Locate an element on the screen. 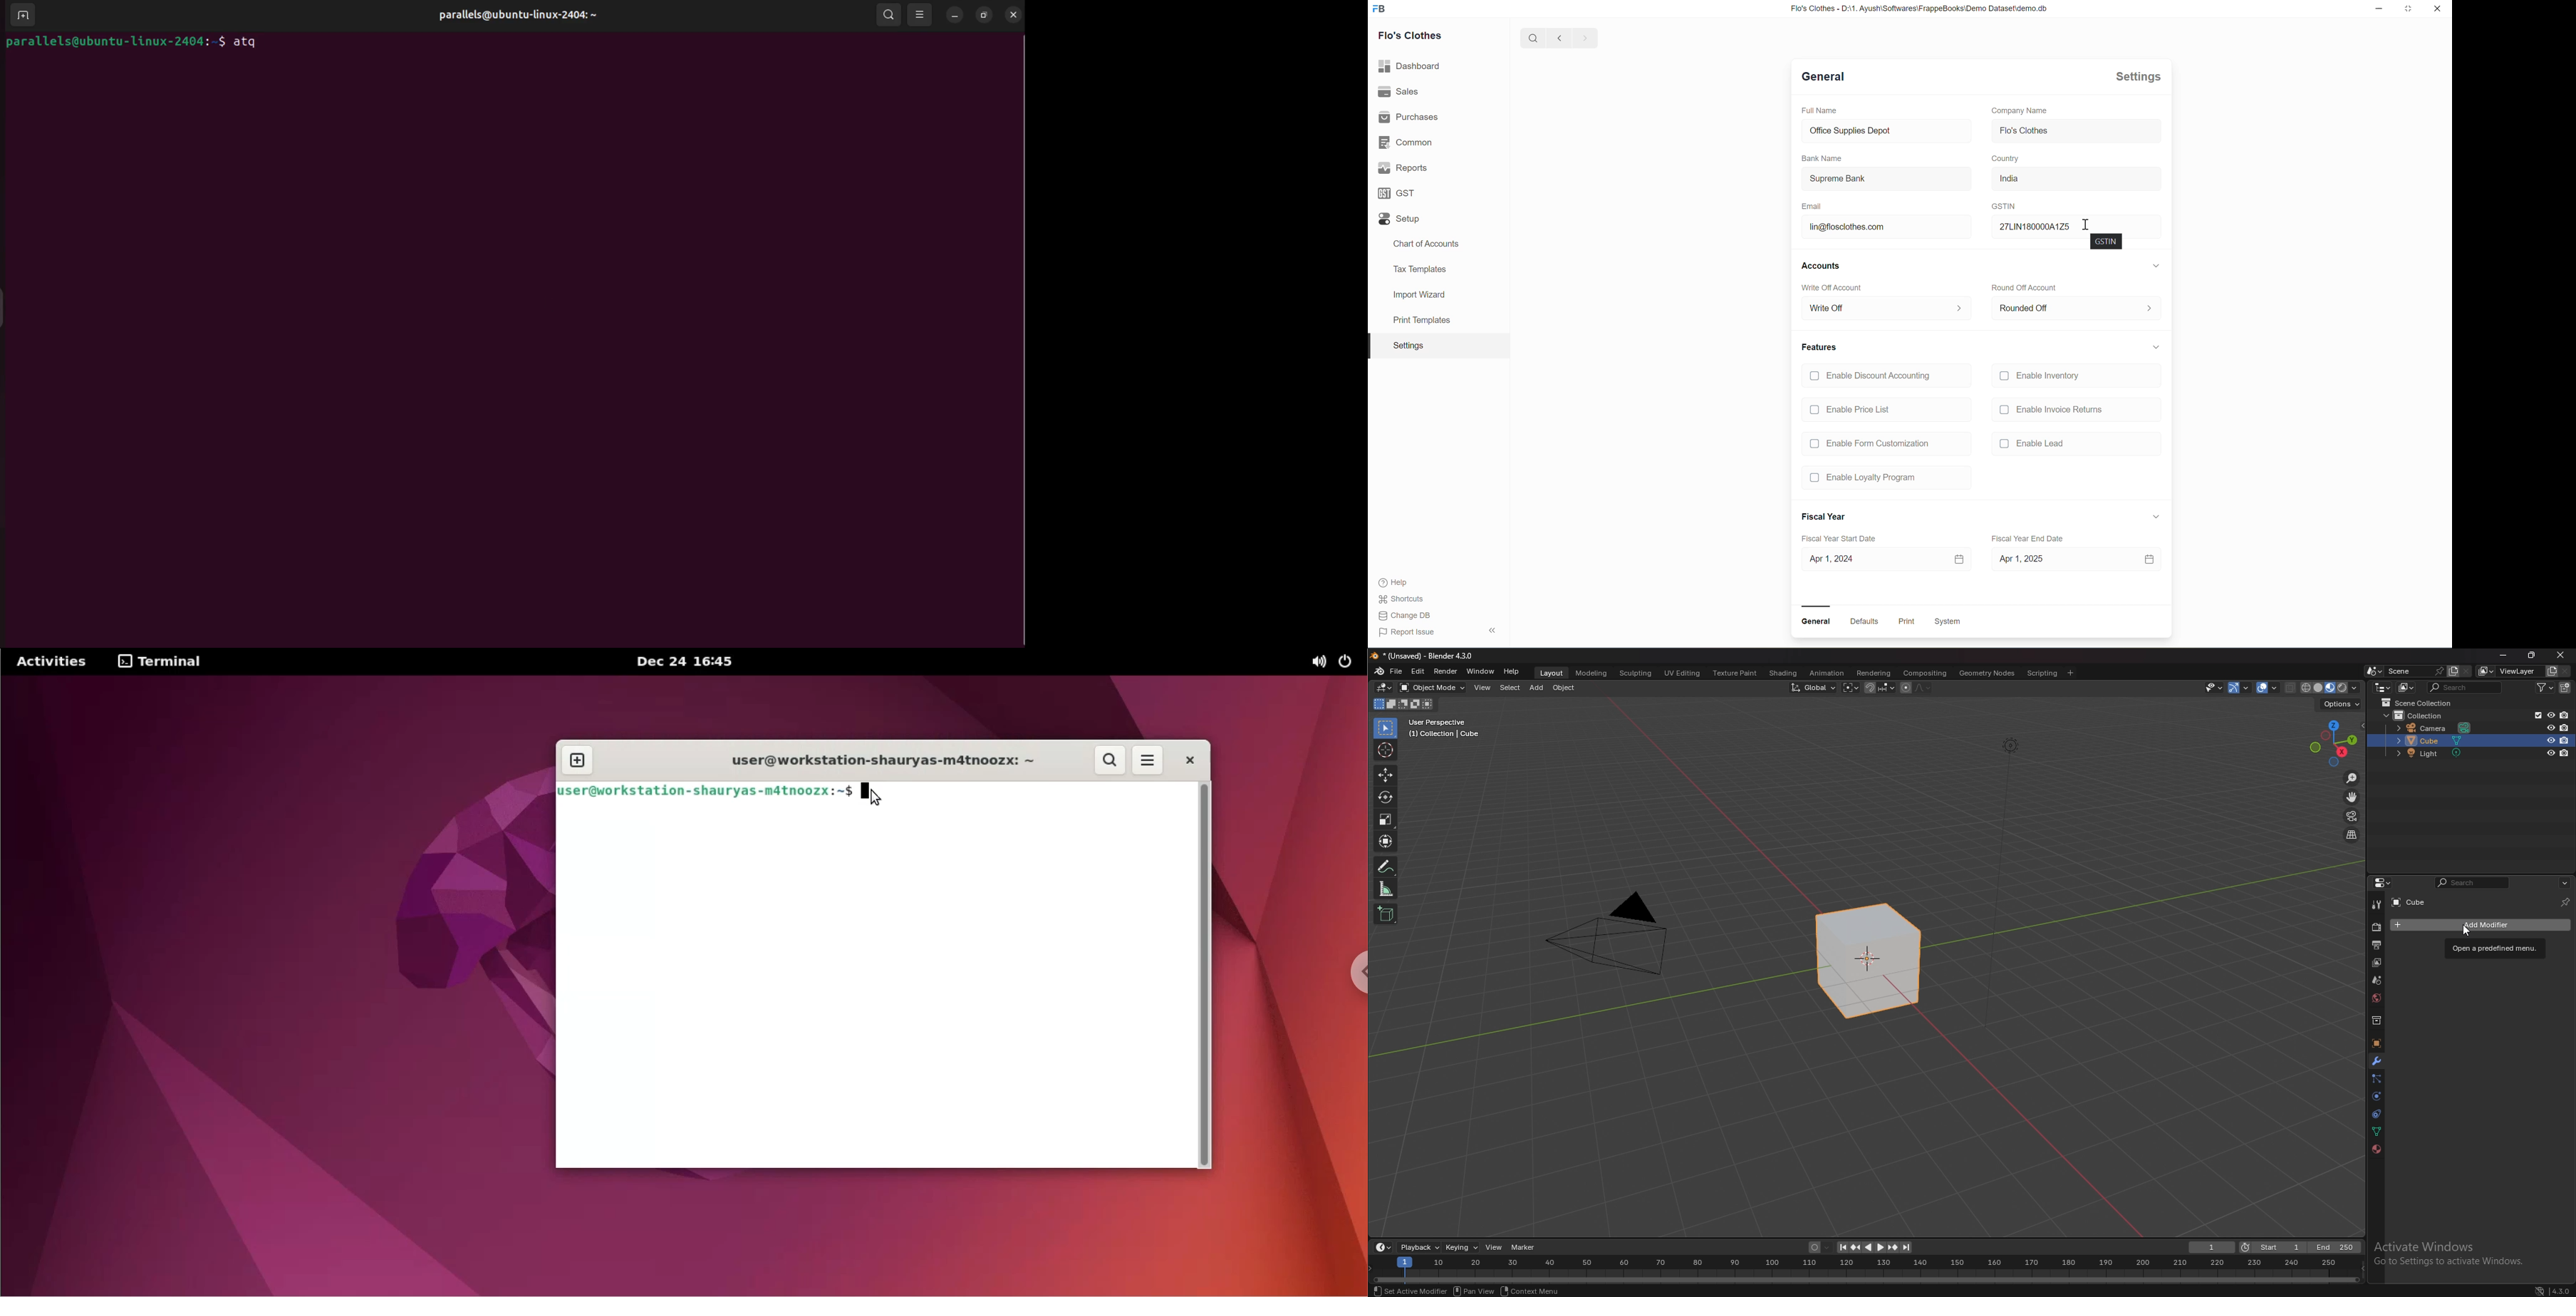 The height and width of the screenshot is (1316, 2576). Country is located at coordinates (2005, 158).